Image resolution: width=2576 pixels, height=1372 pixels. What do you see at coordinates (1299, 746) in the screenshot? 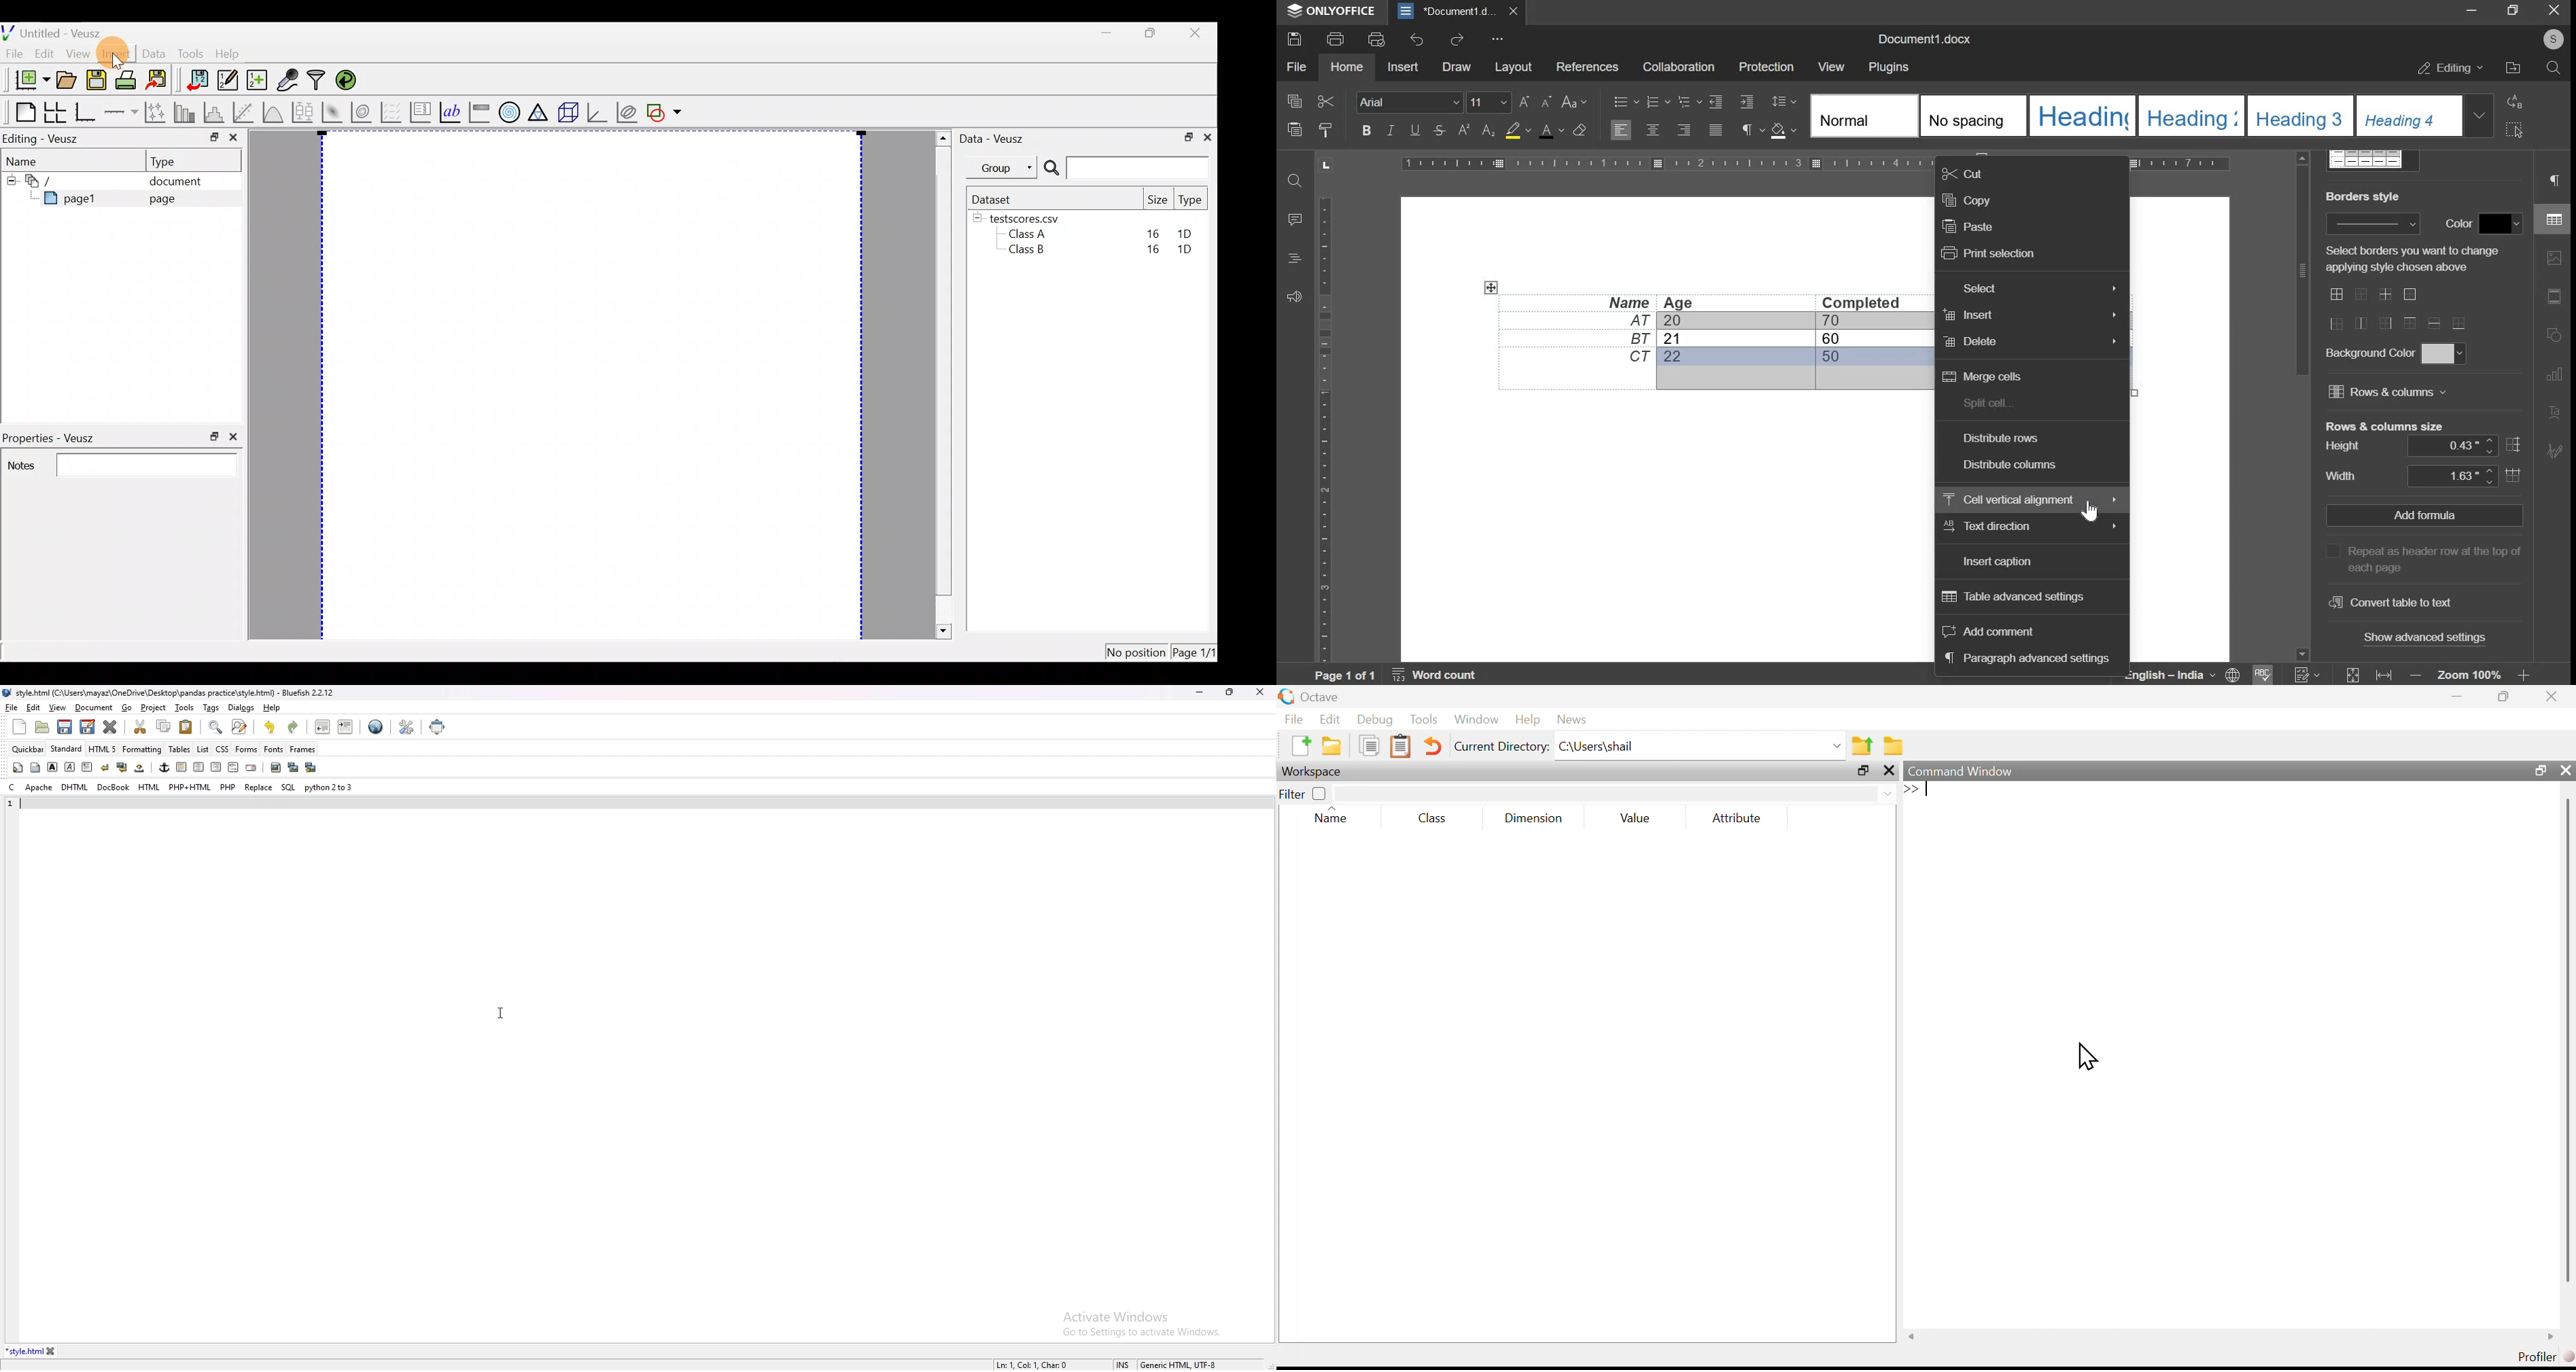
I see `New file` at bounding box center [1299, 746].